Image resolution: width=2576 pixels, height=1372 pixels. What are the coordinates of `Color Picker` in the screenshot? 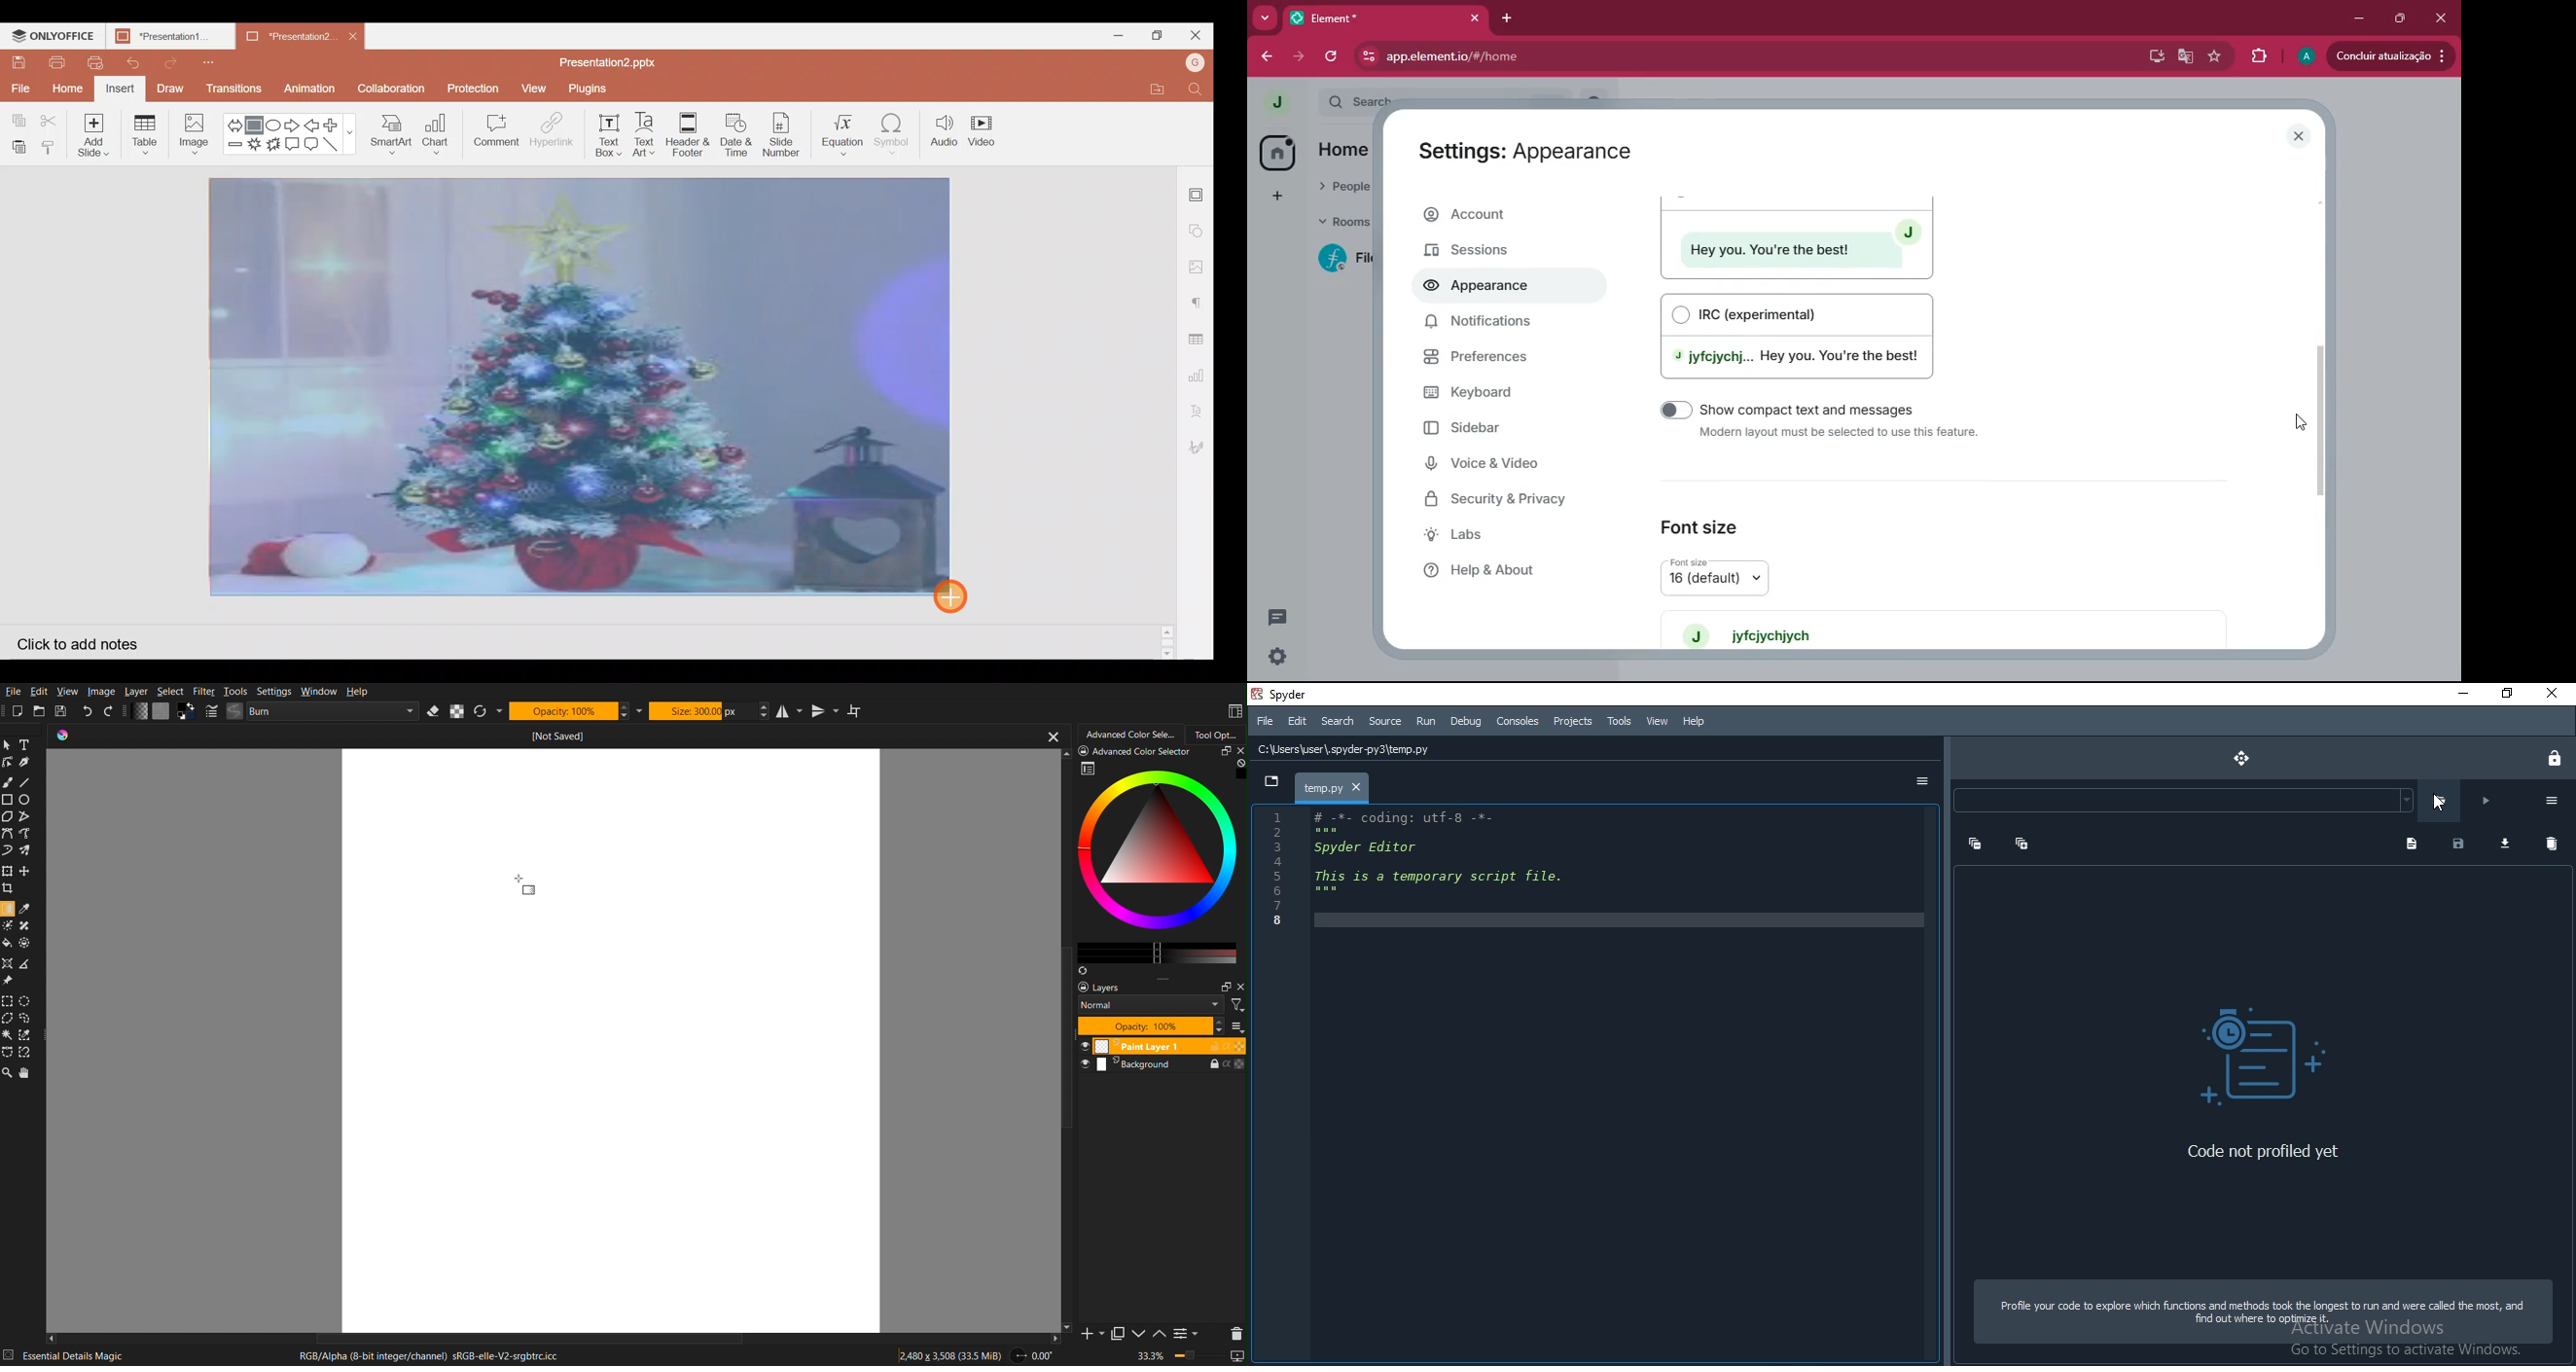 It's located at (27, 909).